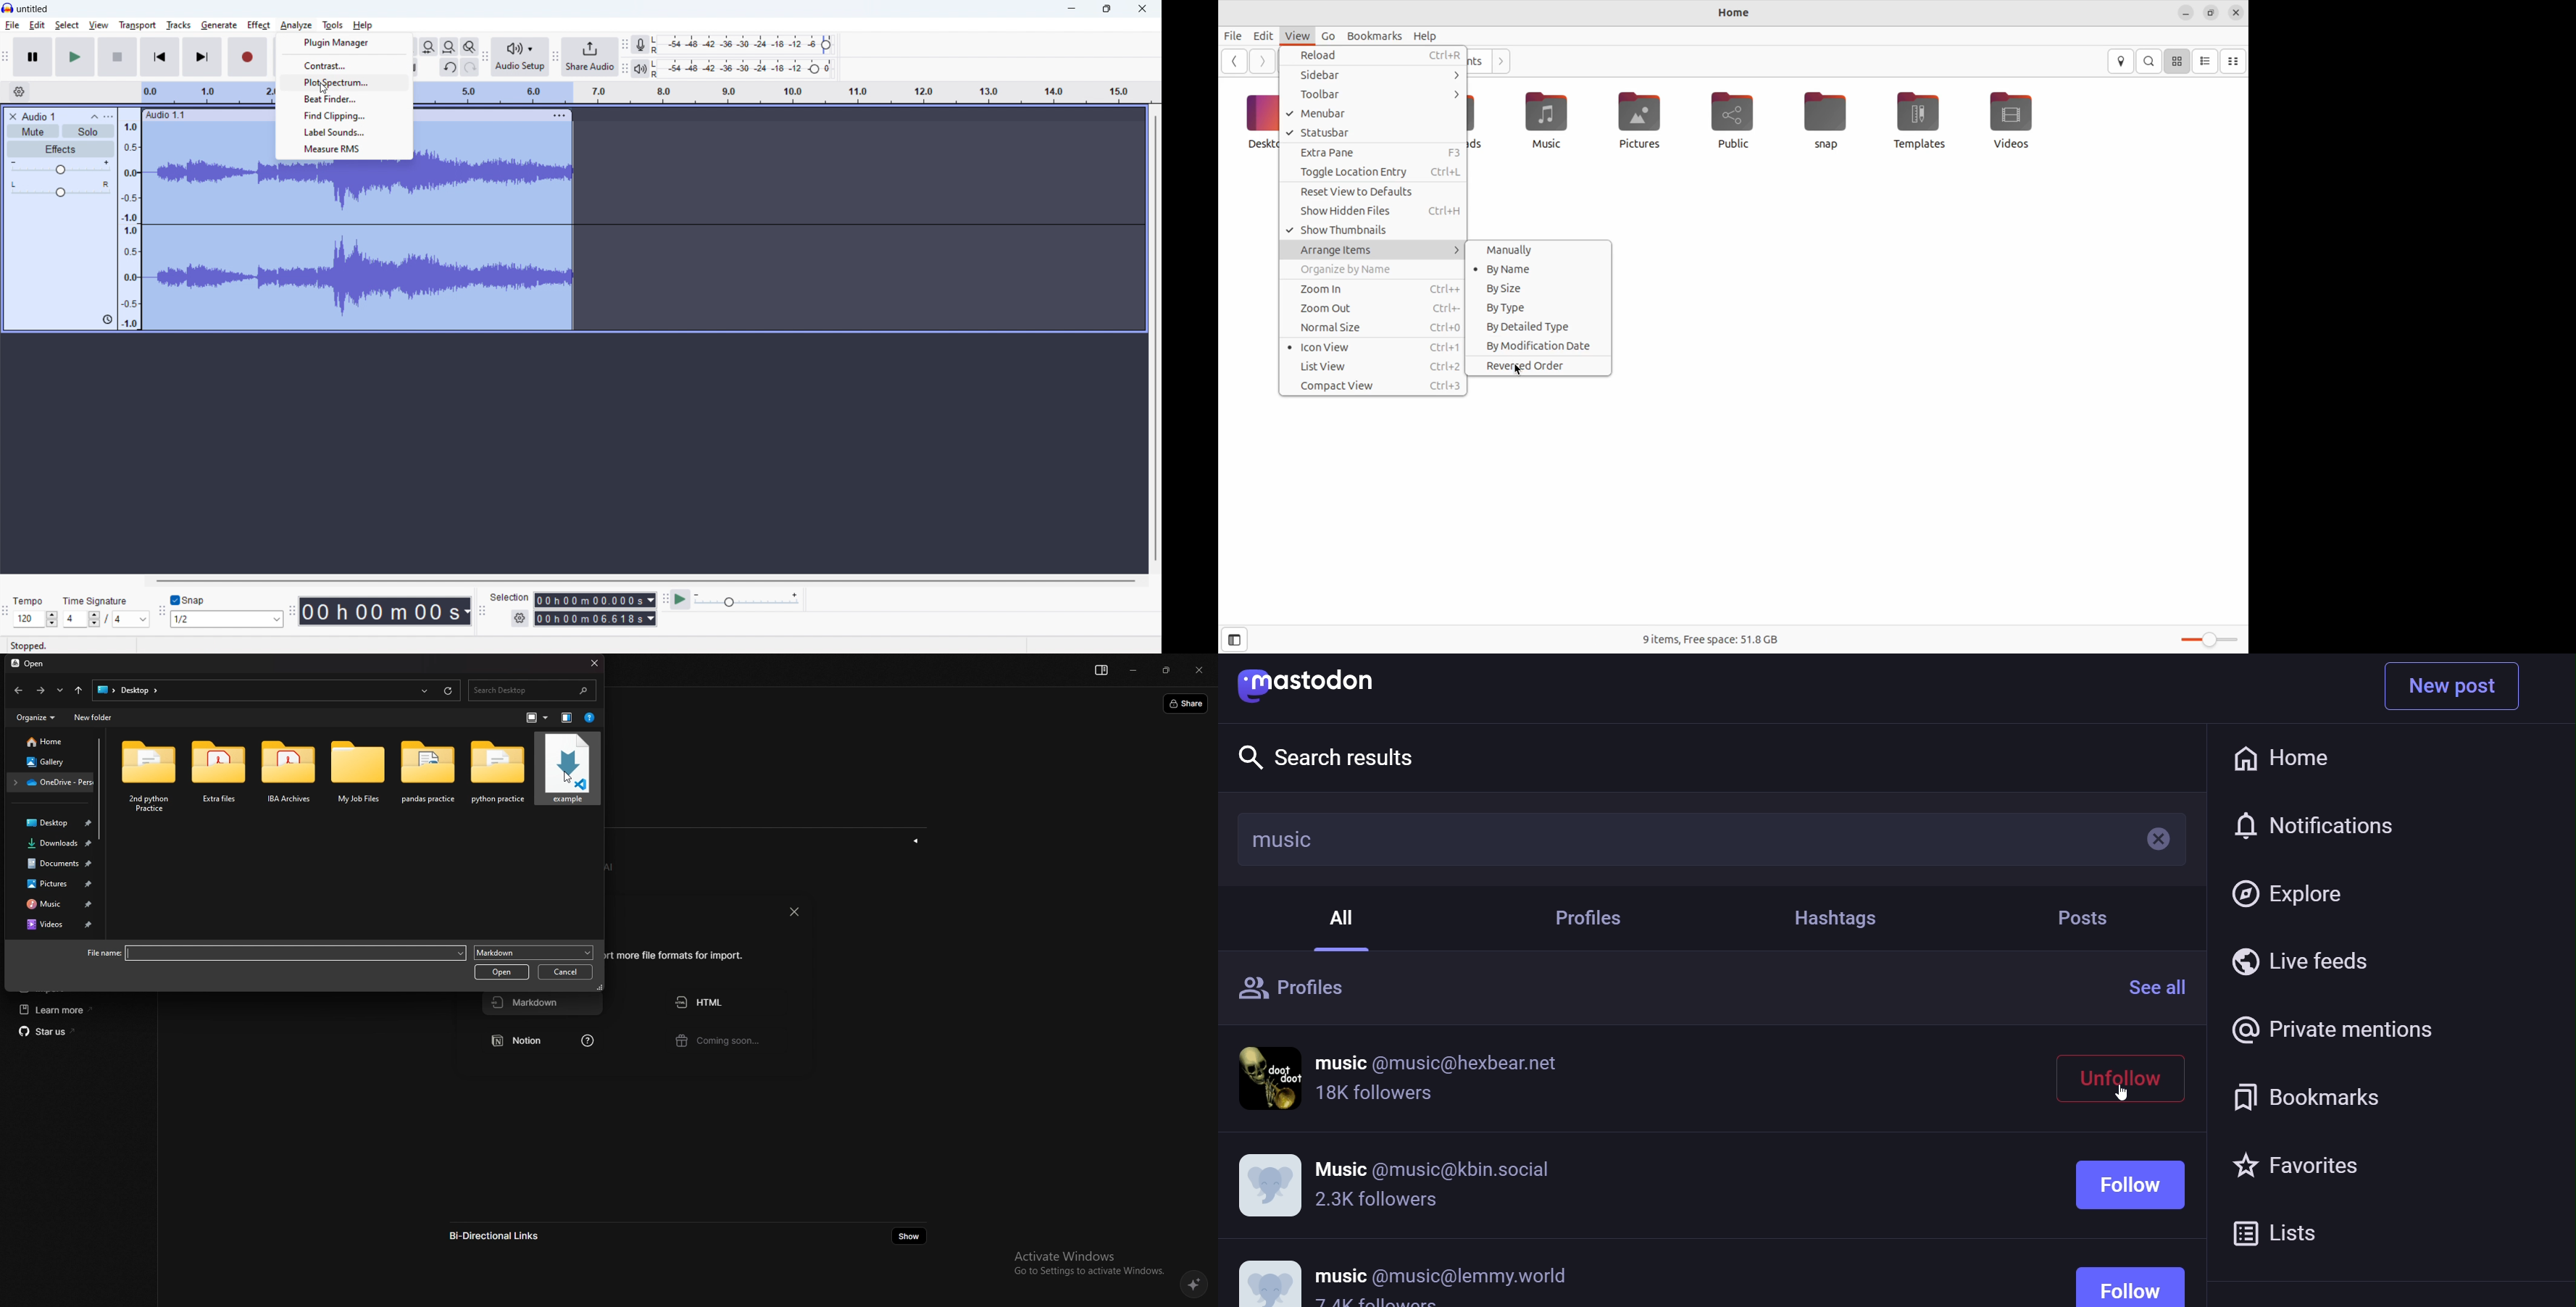 The height and width of the screenshot is (1316, 2576). What do you see at coordinates (229, 646) in the screenshot?
I see `Click and drag to select audio` at bounding box center [229, 646].